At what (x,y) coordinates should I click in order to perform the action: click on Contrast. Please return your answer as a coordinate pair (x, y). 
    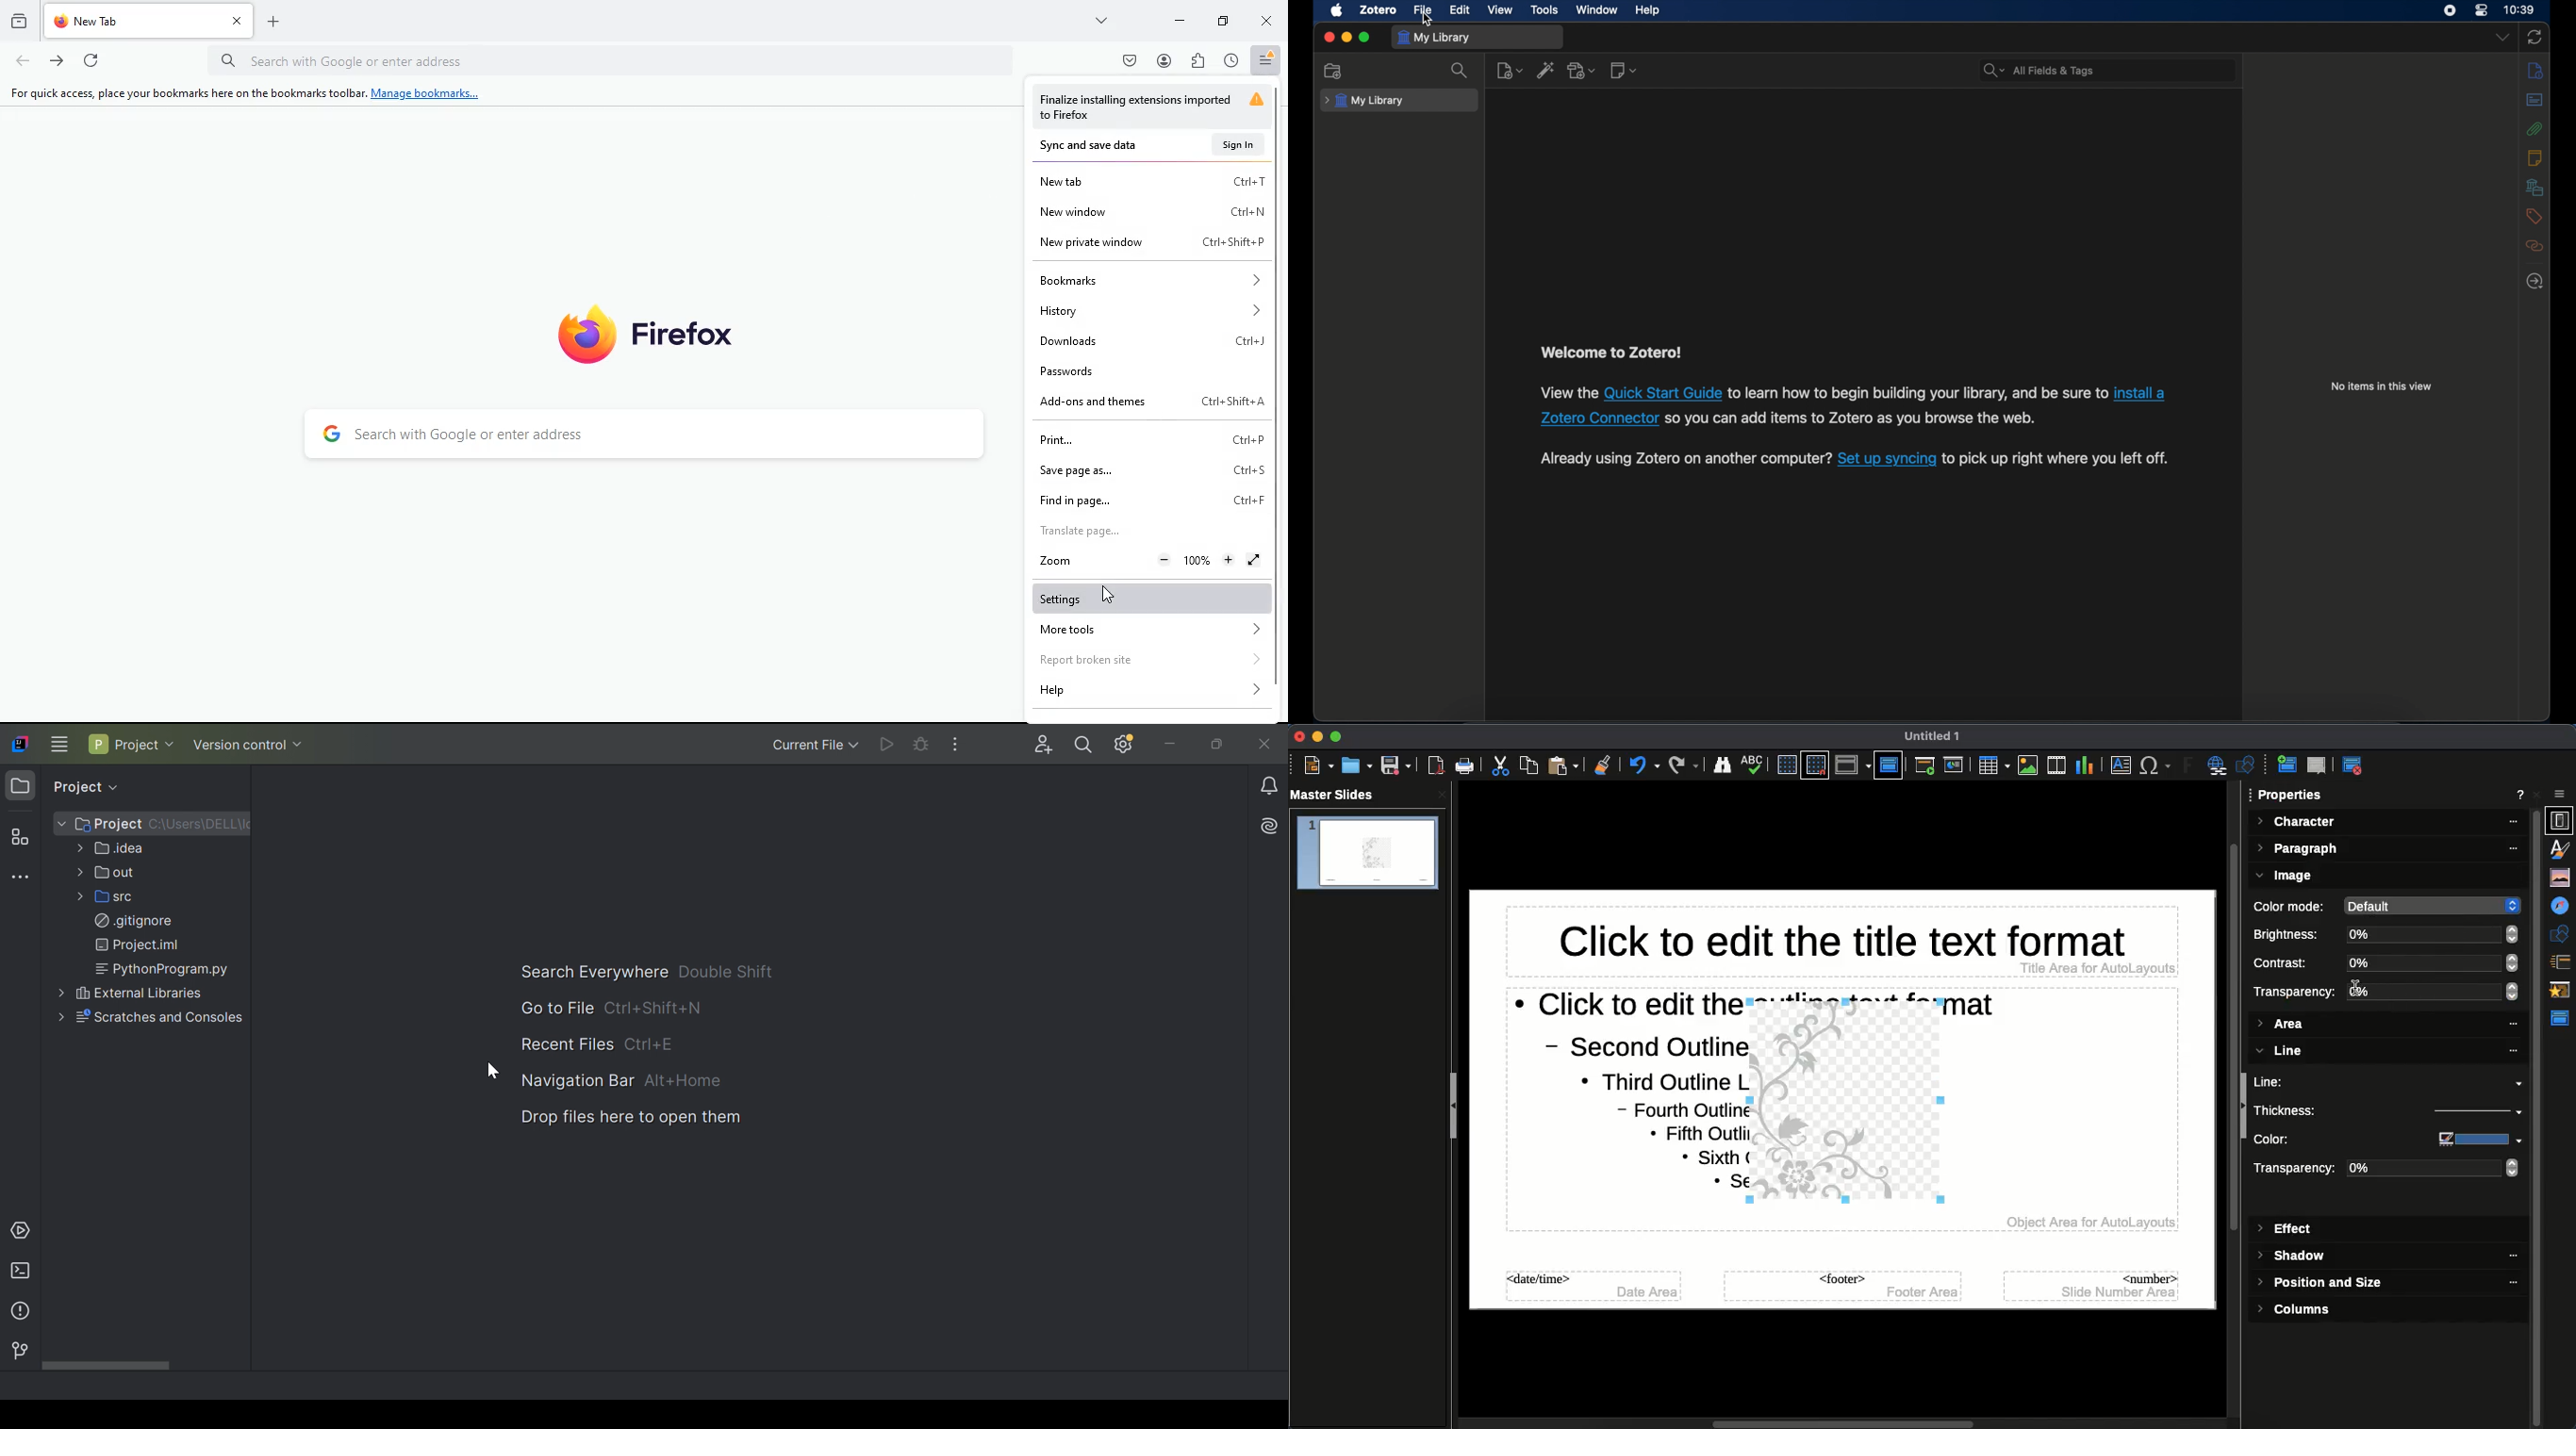
    Looking at the image, I should click on (2288, 963).